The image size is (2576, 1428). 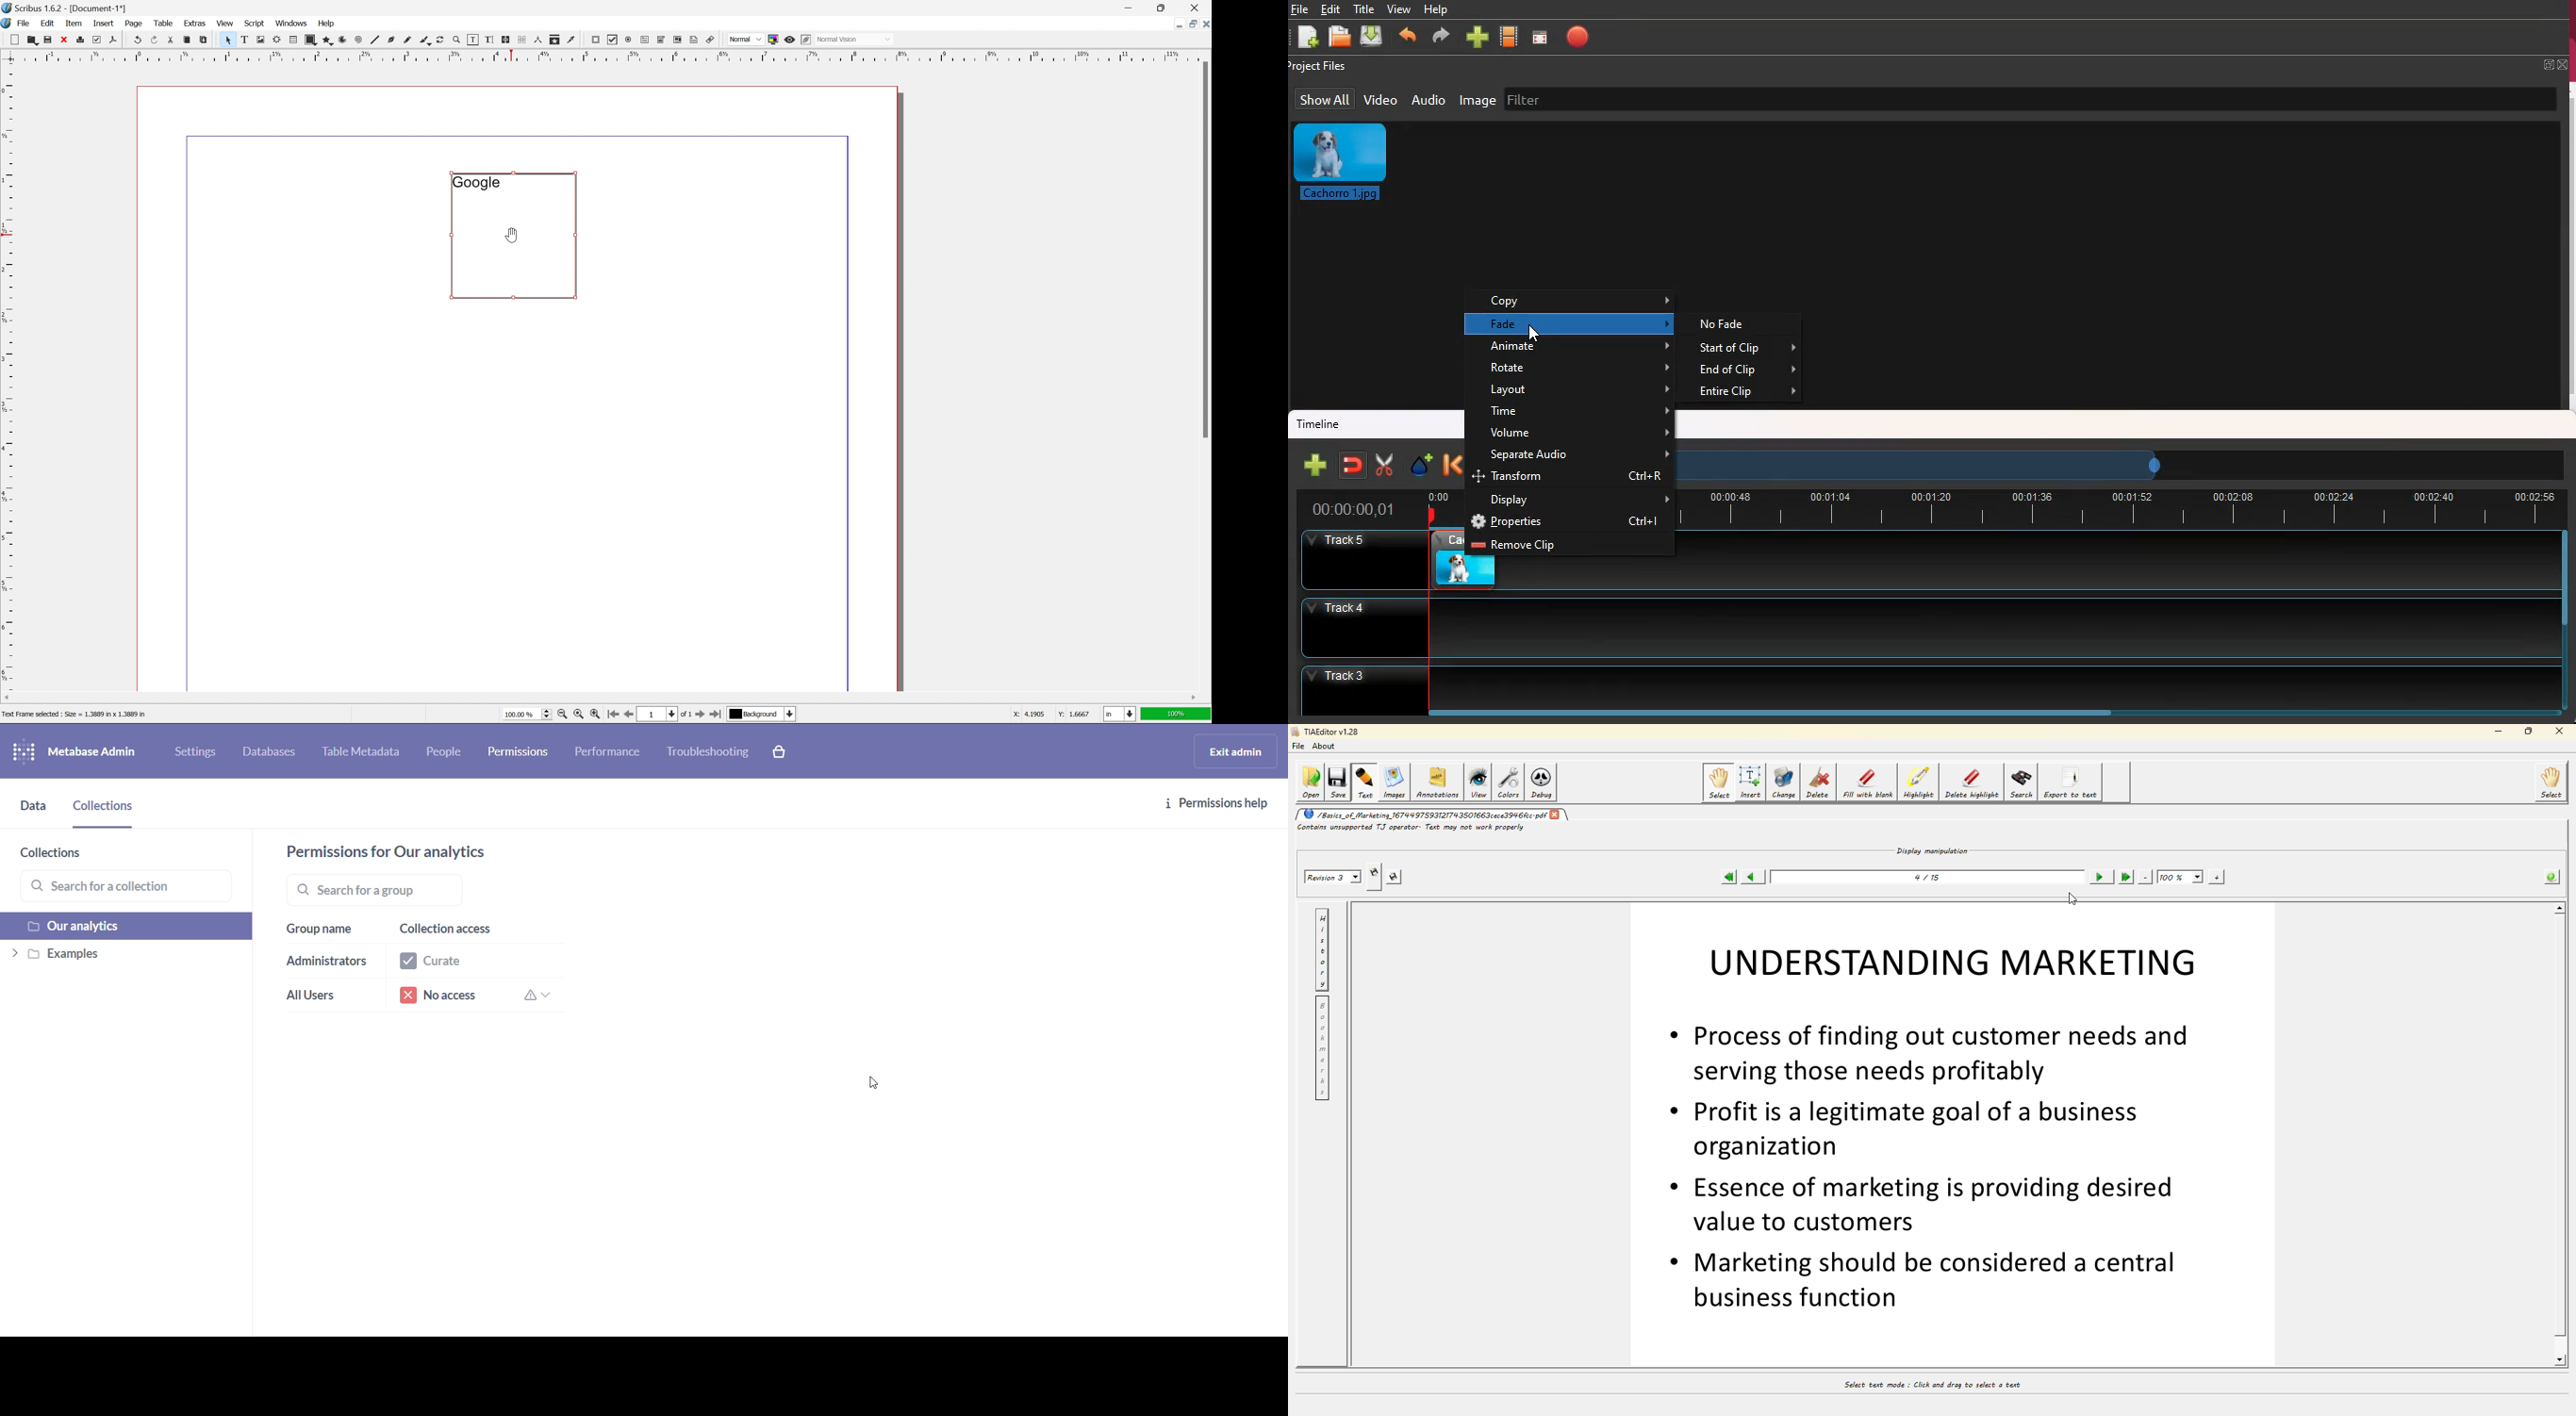 I want to click on freehand line, so click(x=408, y=40).